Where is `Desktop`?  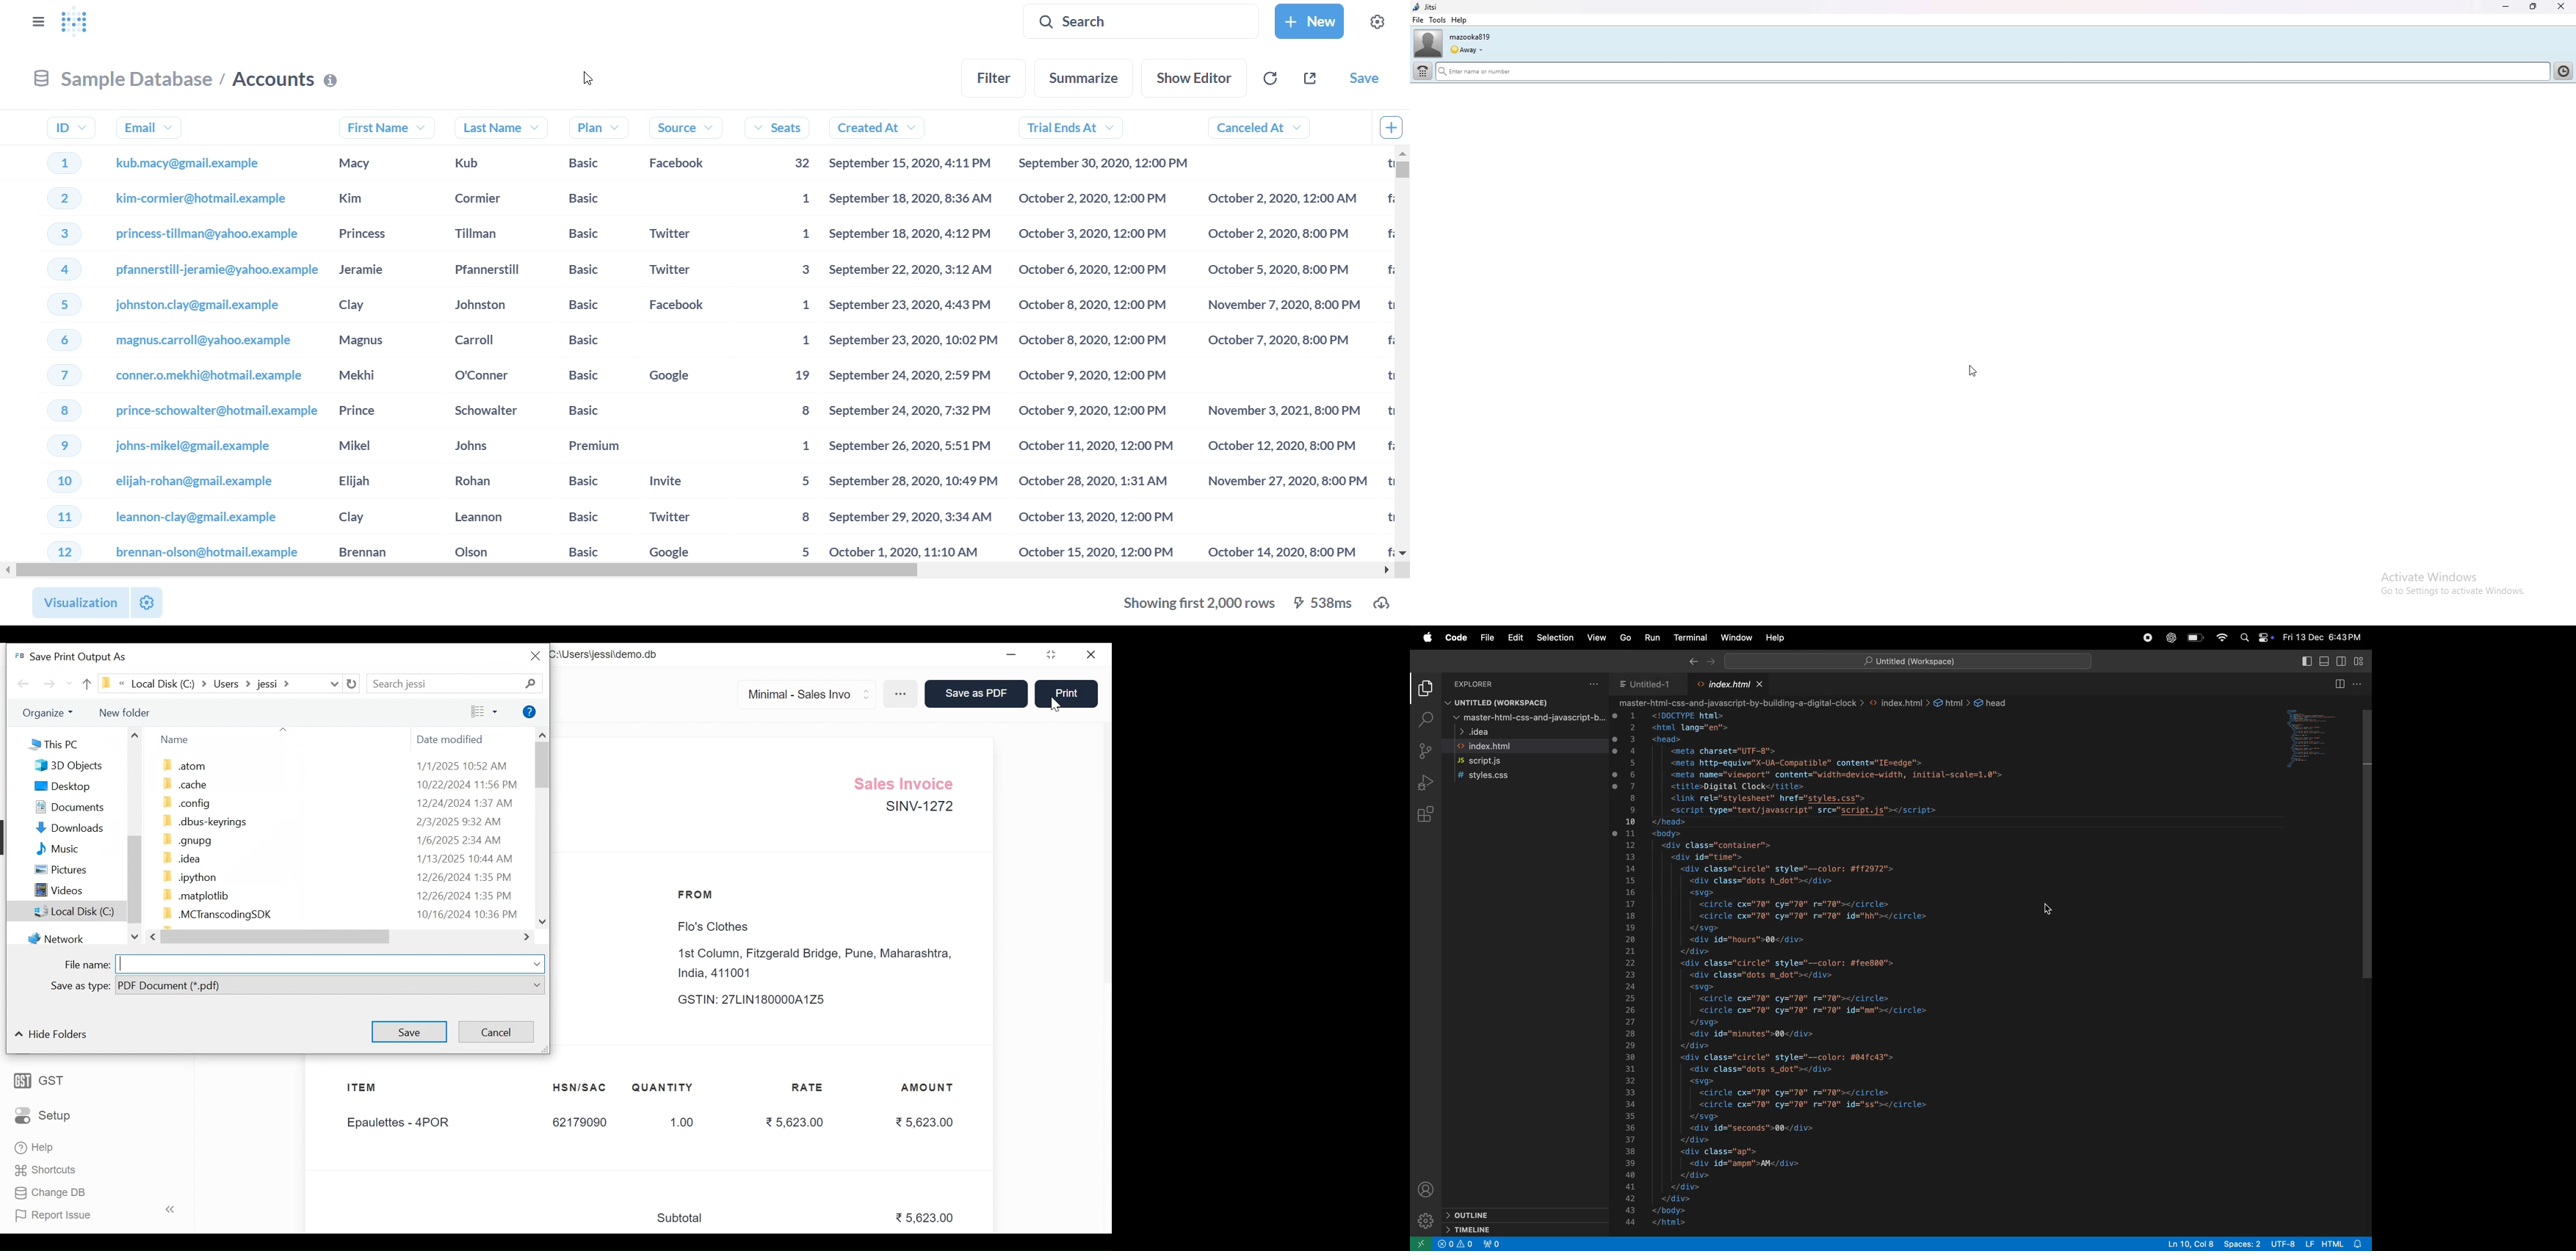
Desktop is located at coordinates (61, 787).